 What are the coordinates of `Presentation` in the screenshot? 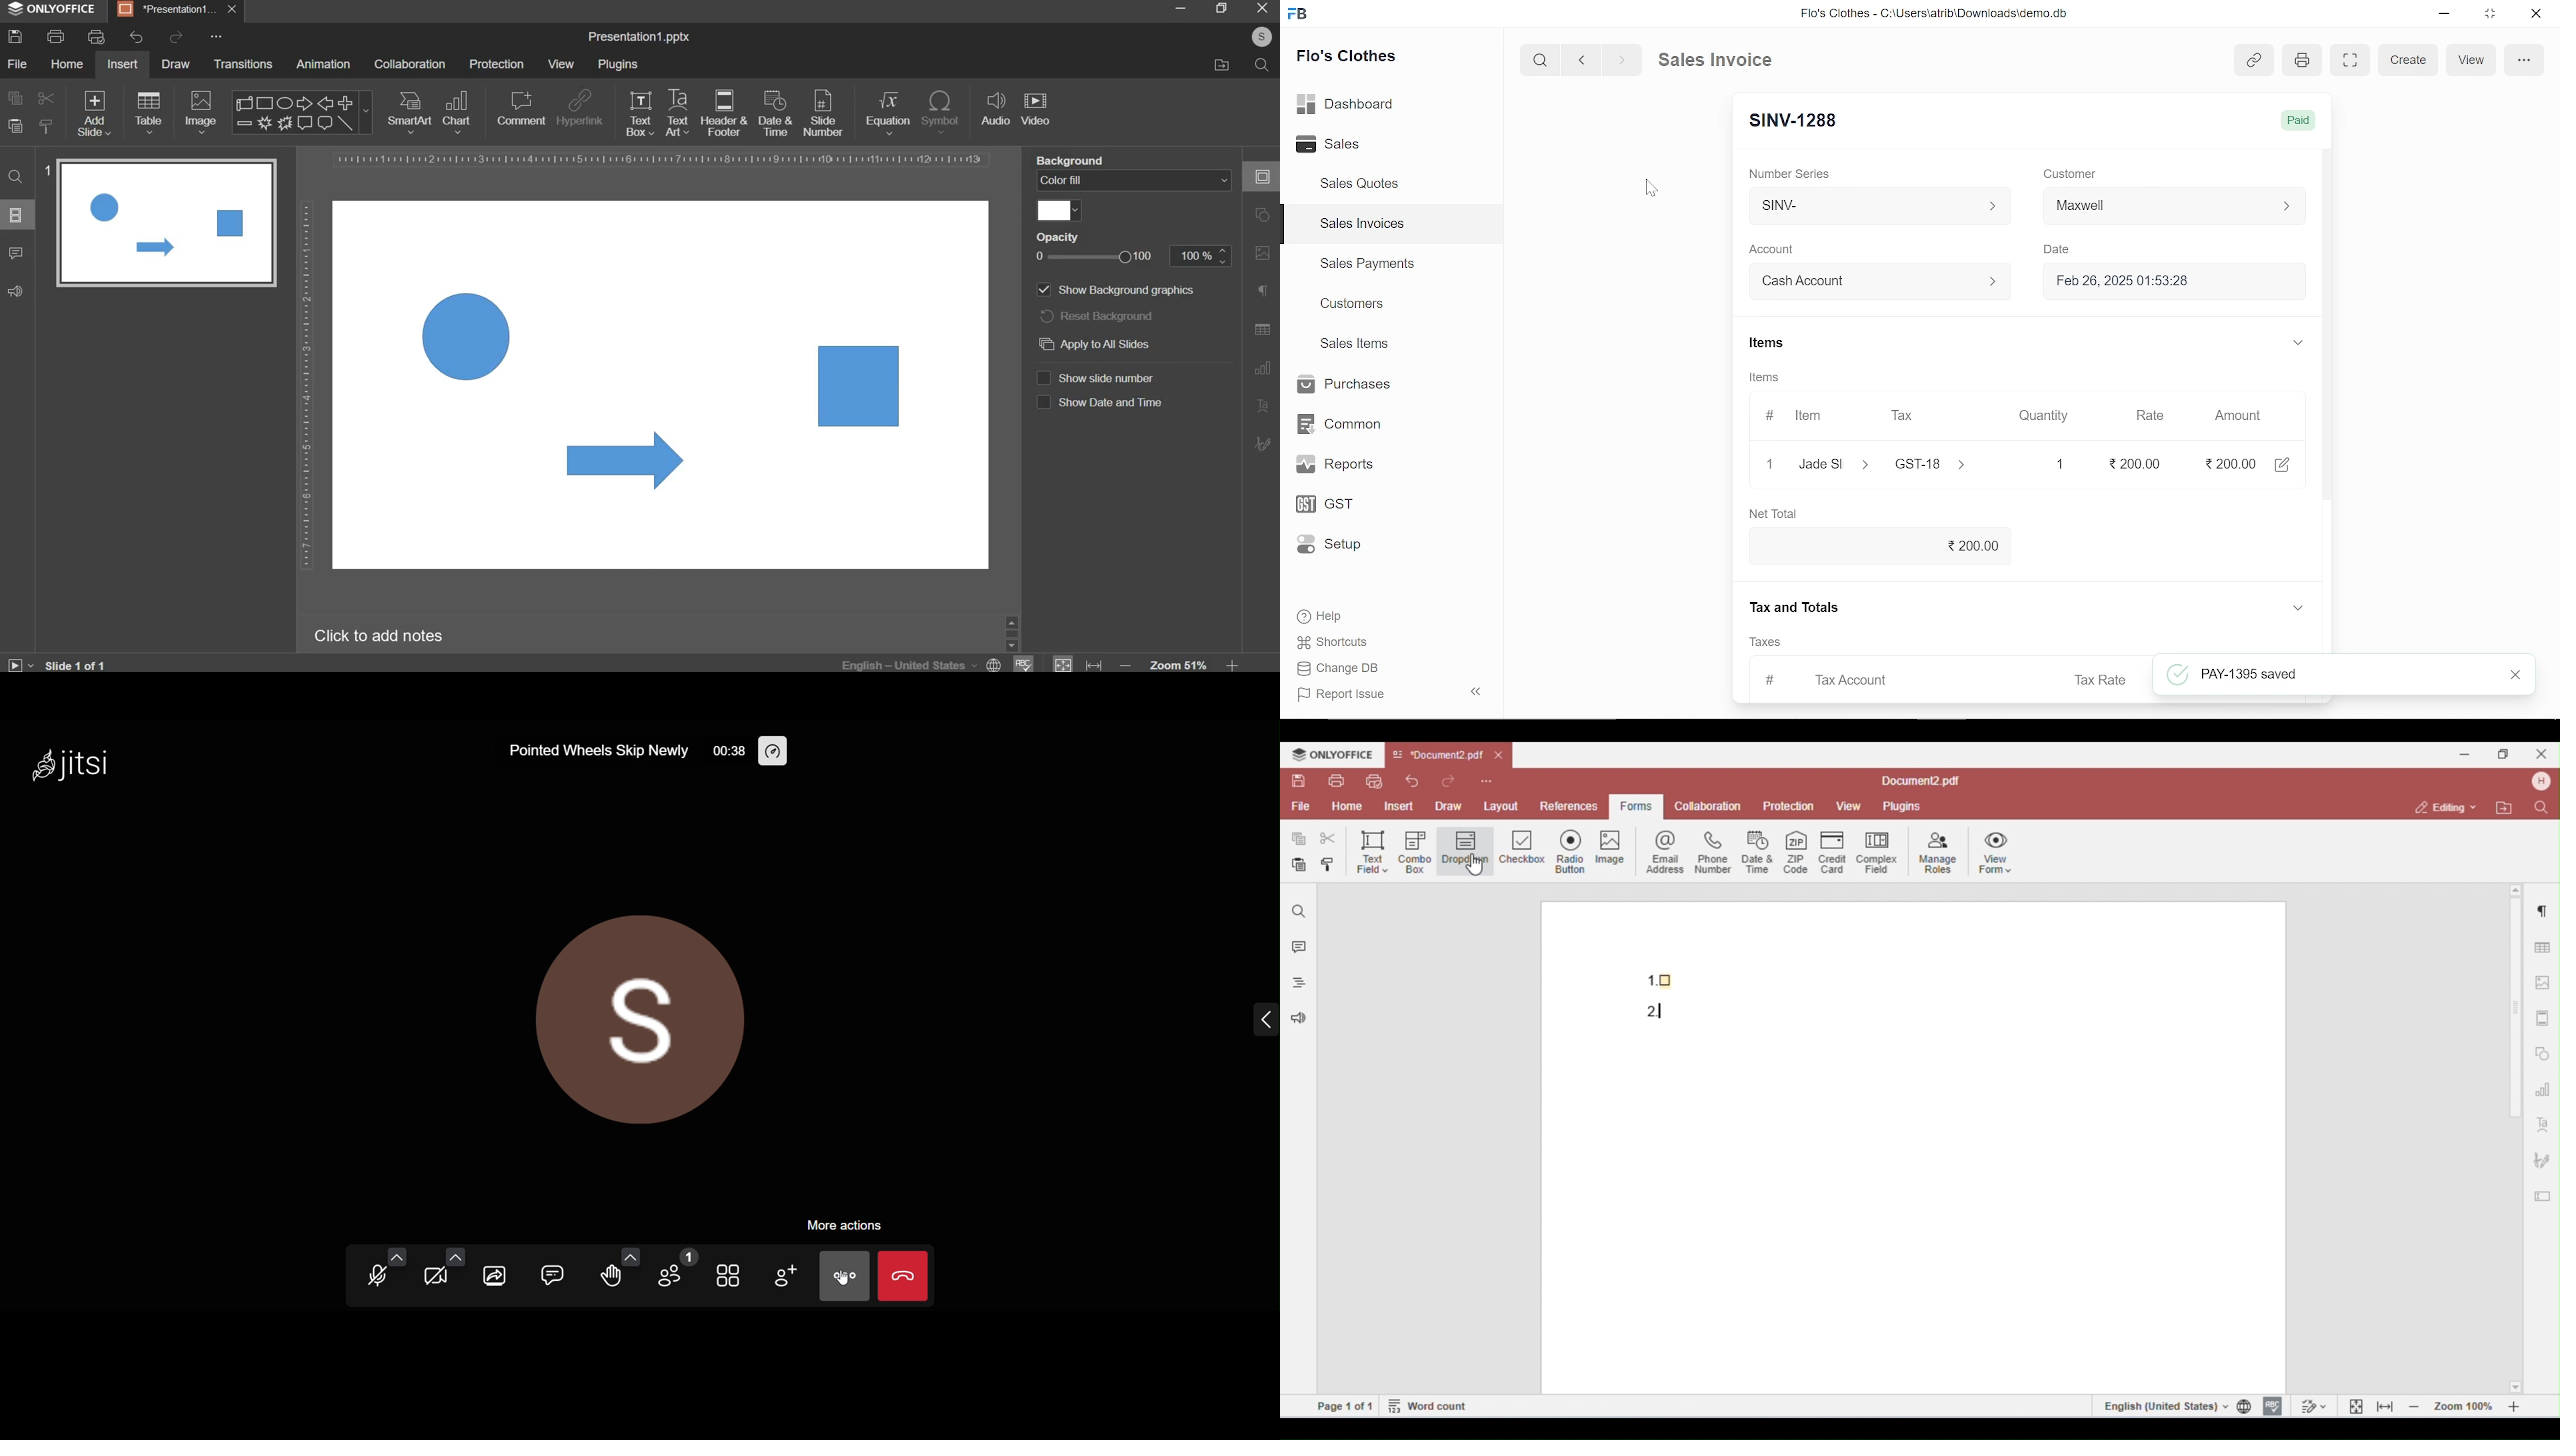 It's located at (168, 9).